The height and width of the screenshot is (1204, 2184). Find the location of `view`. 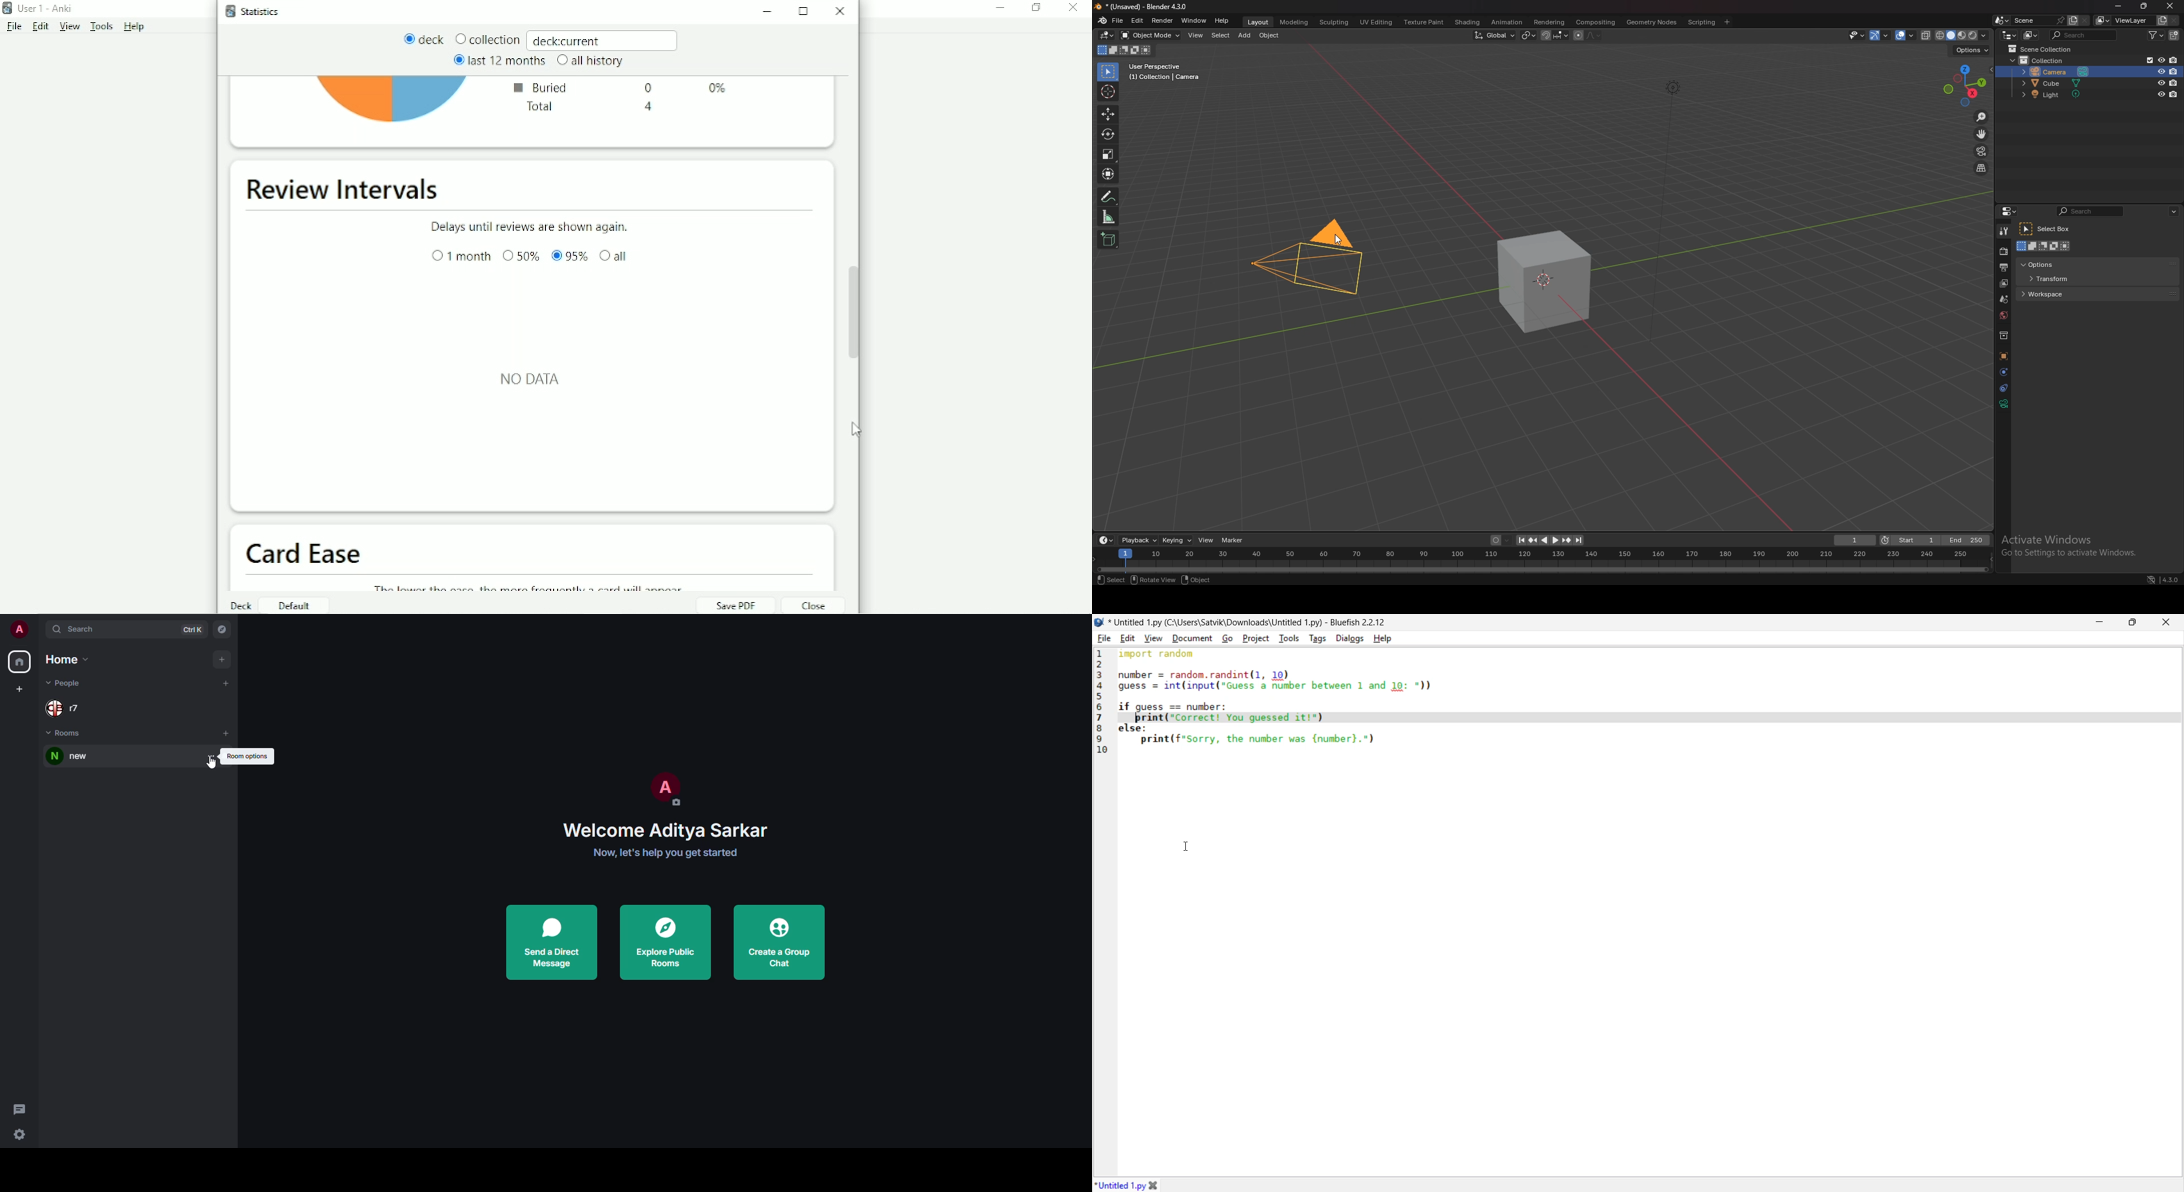

view is located at coordinates (1196, 35).